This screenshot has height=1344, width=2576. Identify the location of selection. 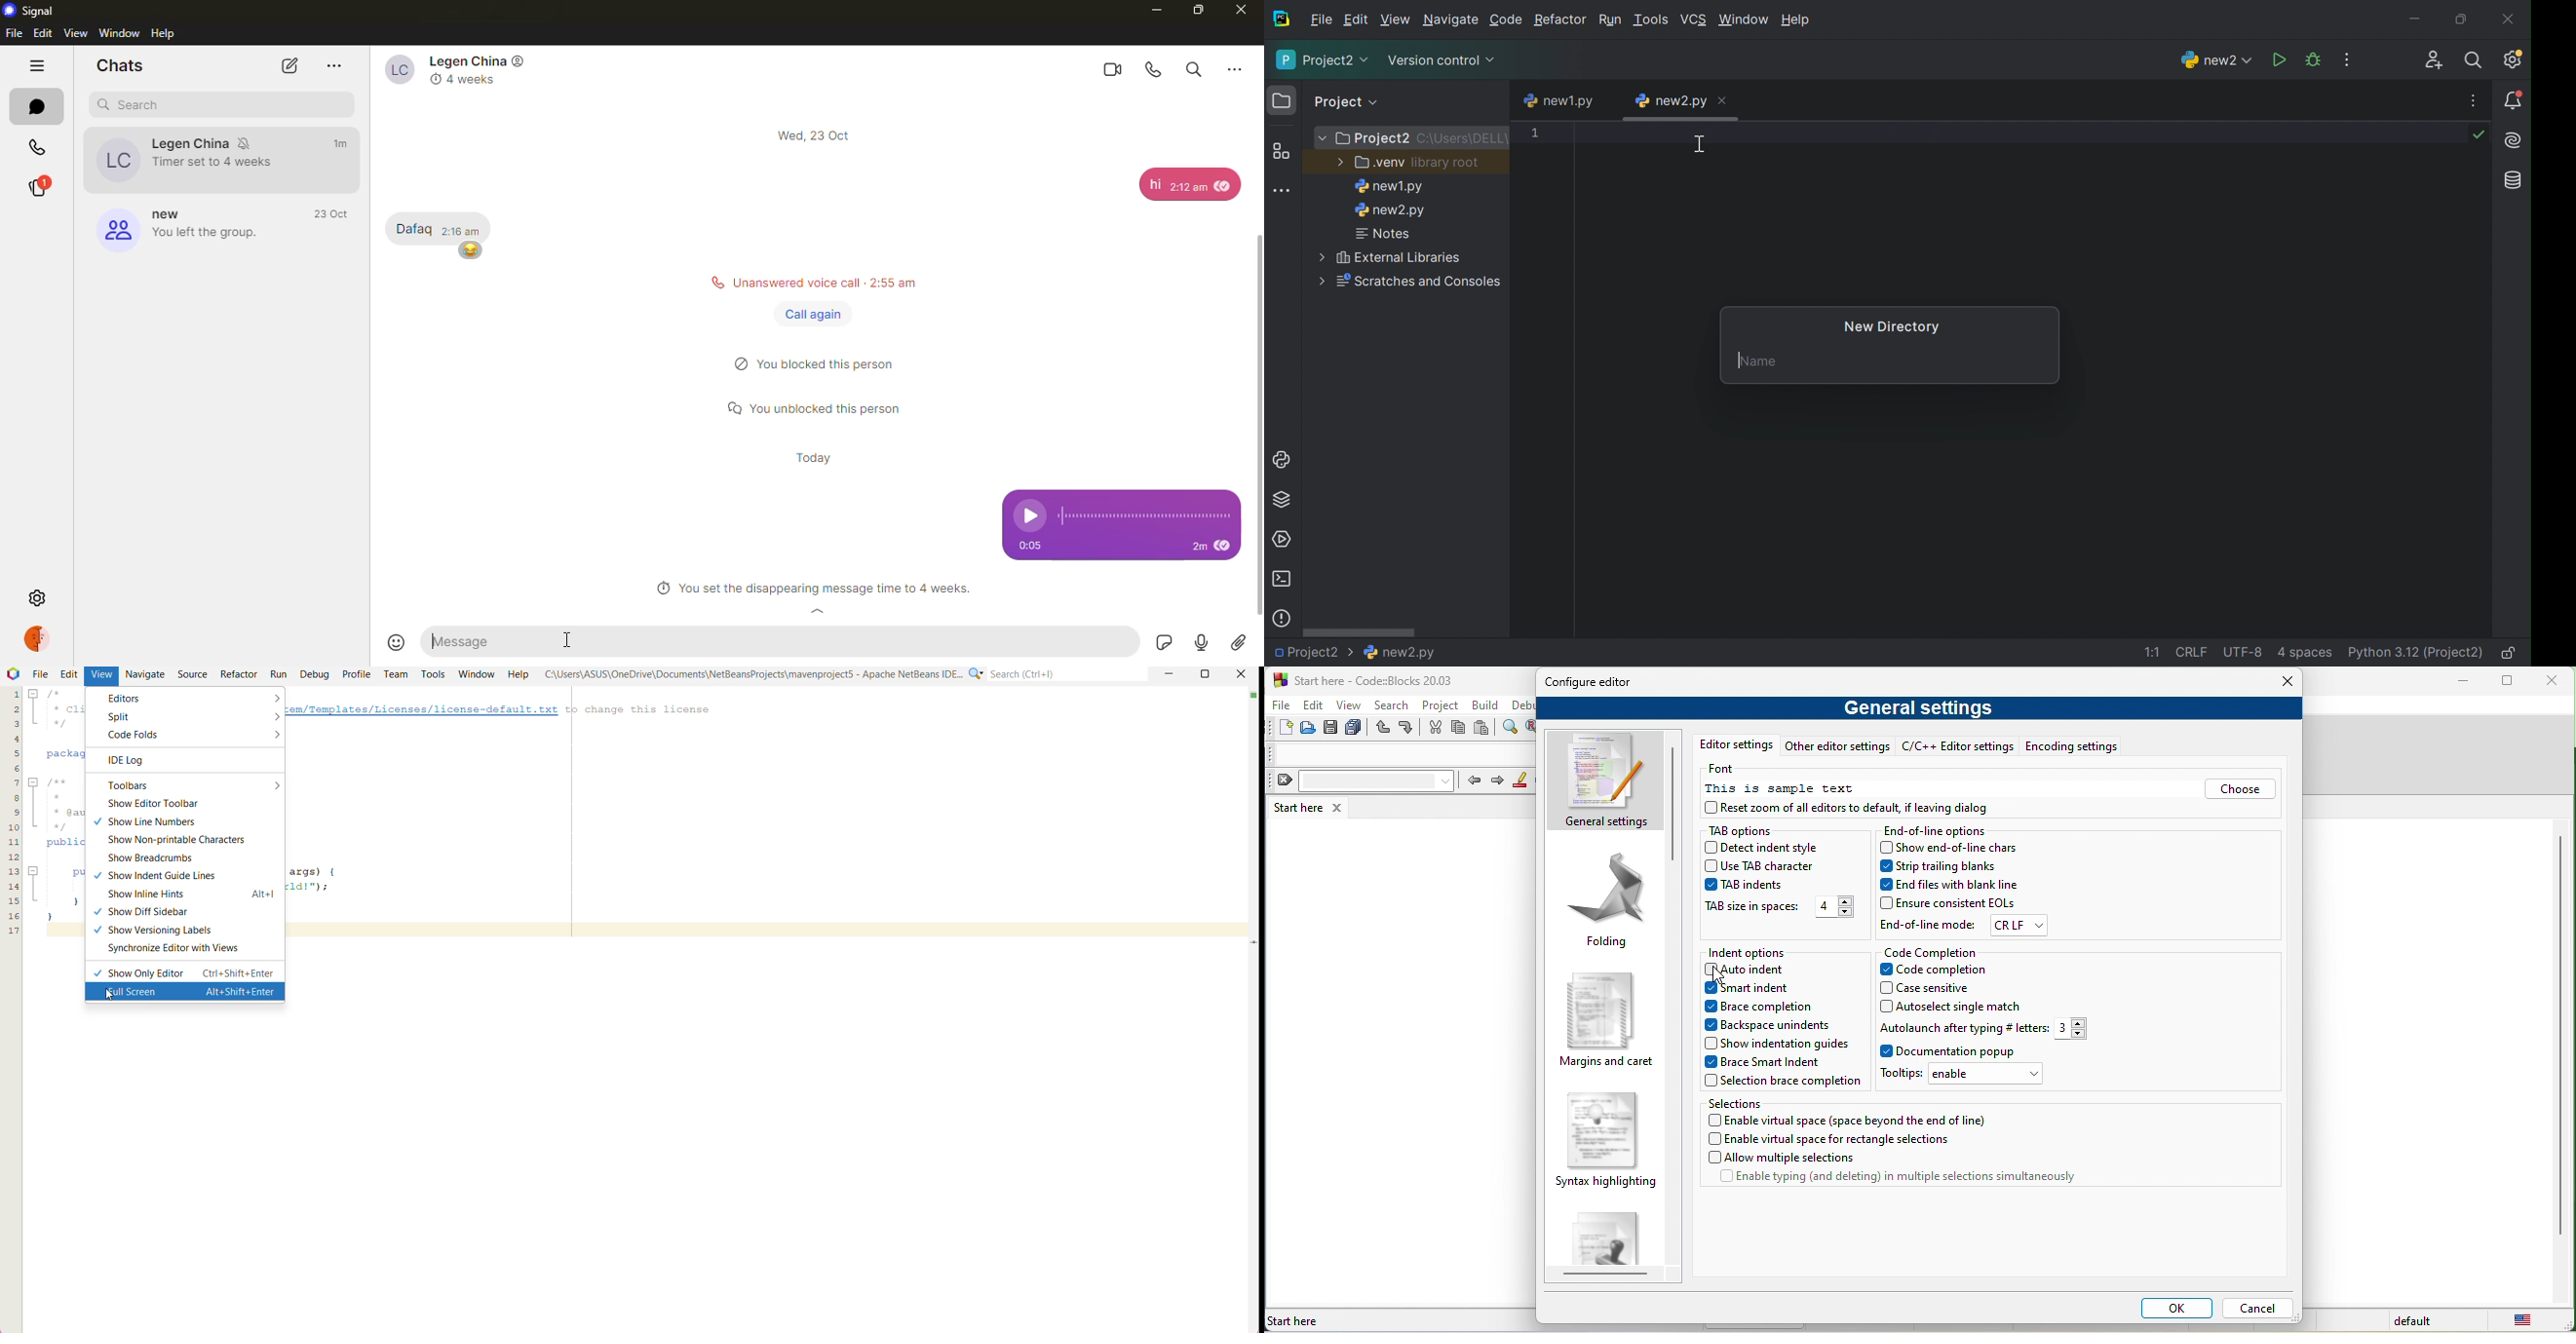
(1737, 1104).